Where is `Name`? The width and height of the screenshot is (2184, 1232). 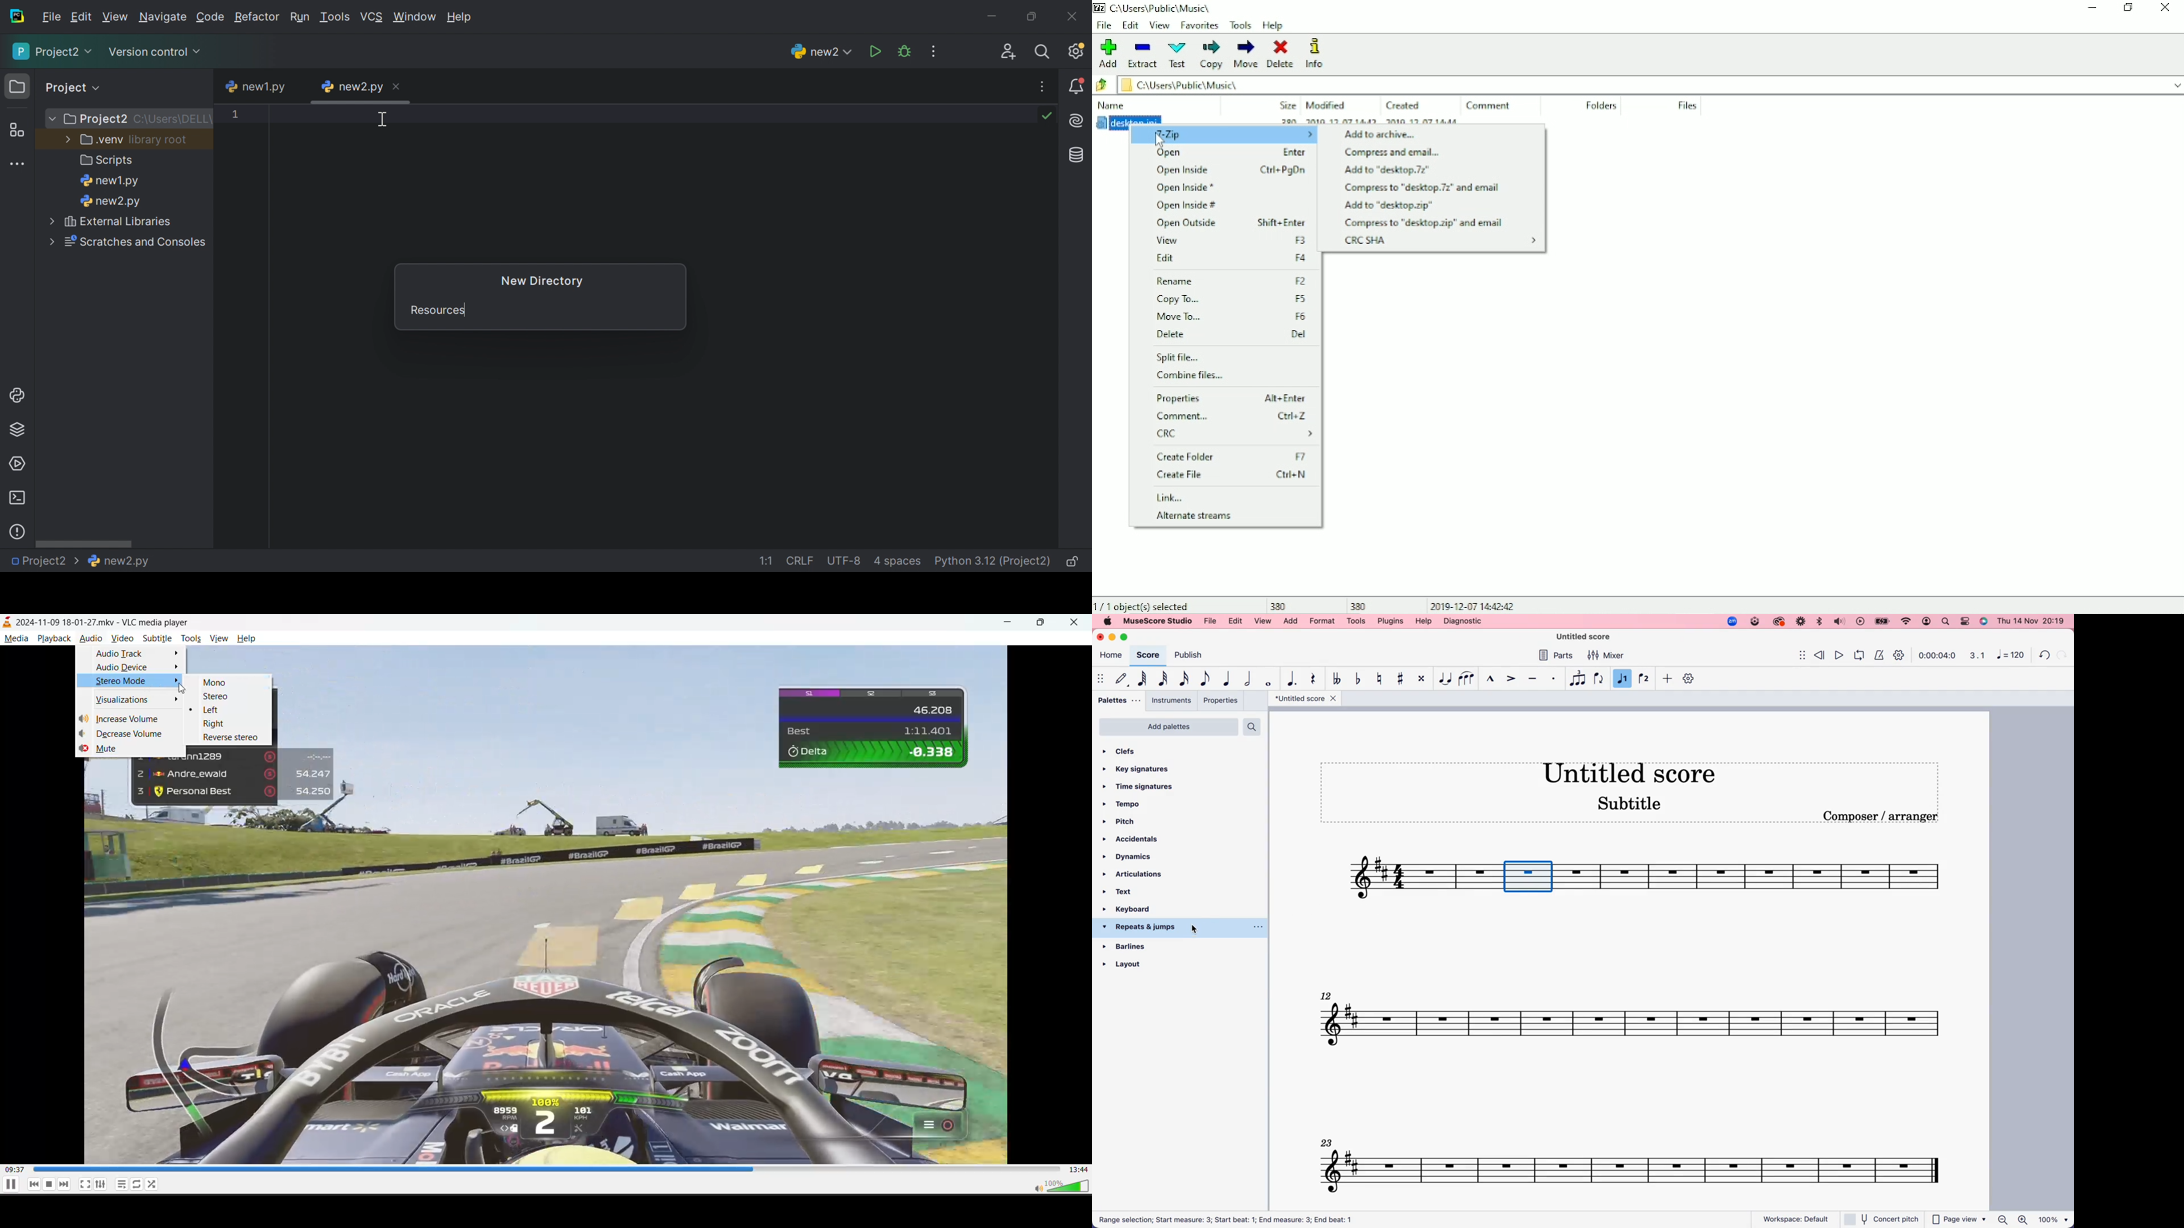 Name is located at coordinates (1112, 104).